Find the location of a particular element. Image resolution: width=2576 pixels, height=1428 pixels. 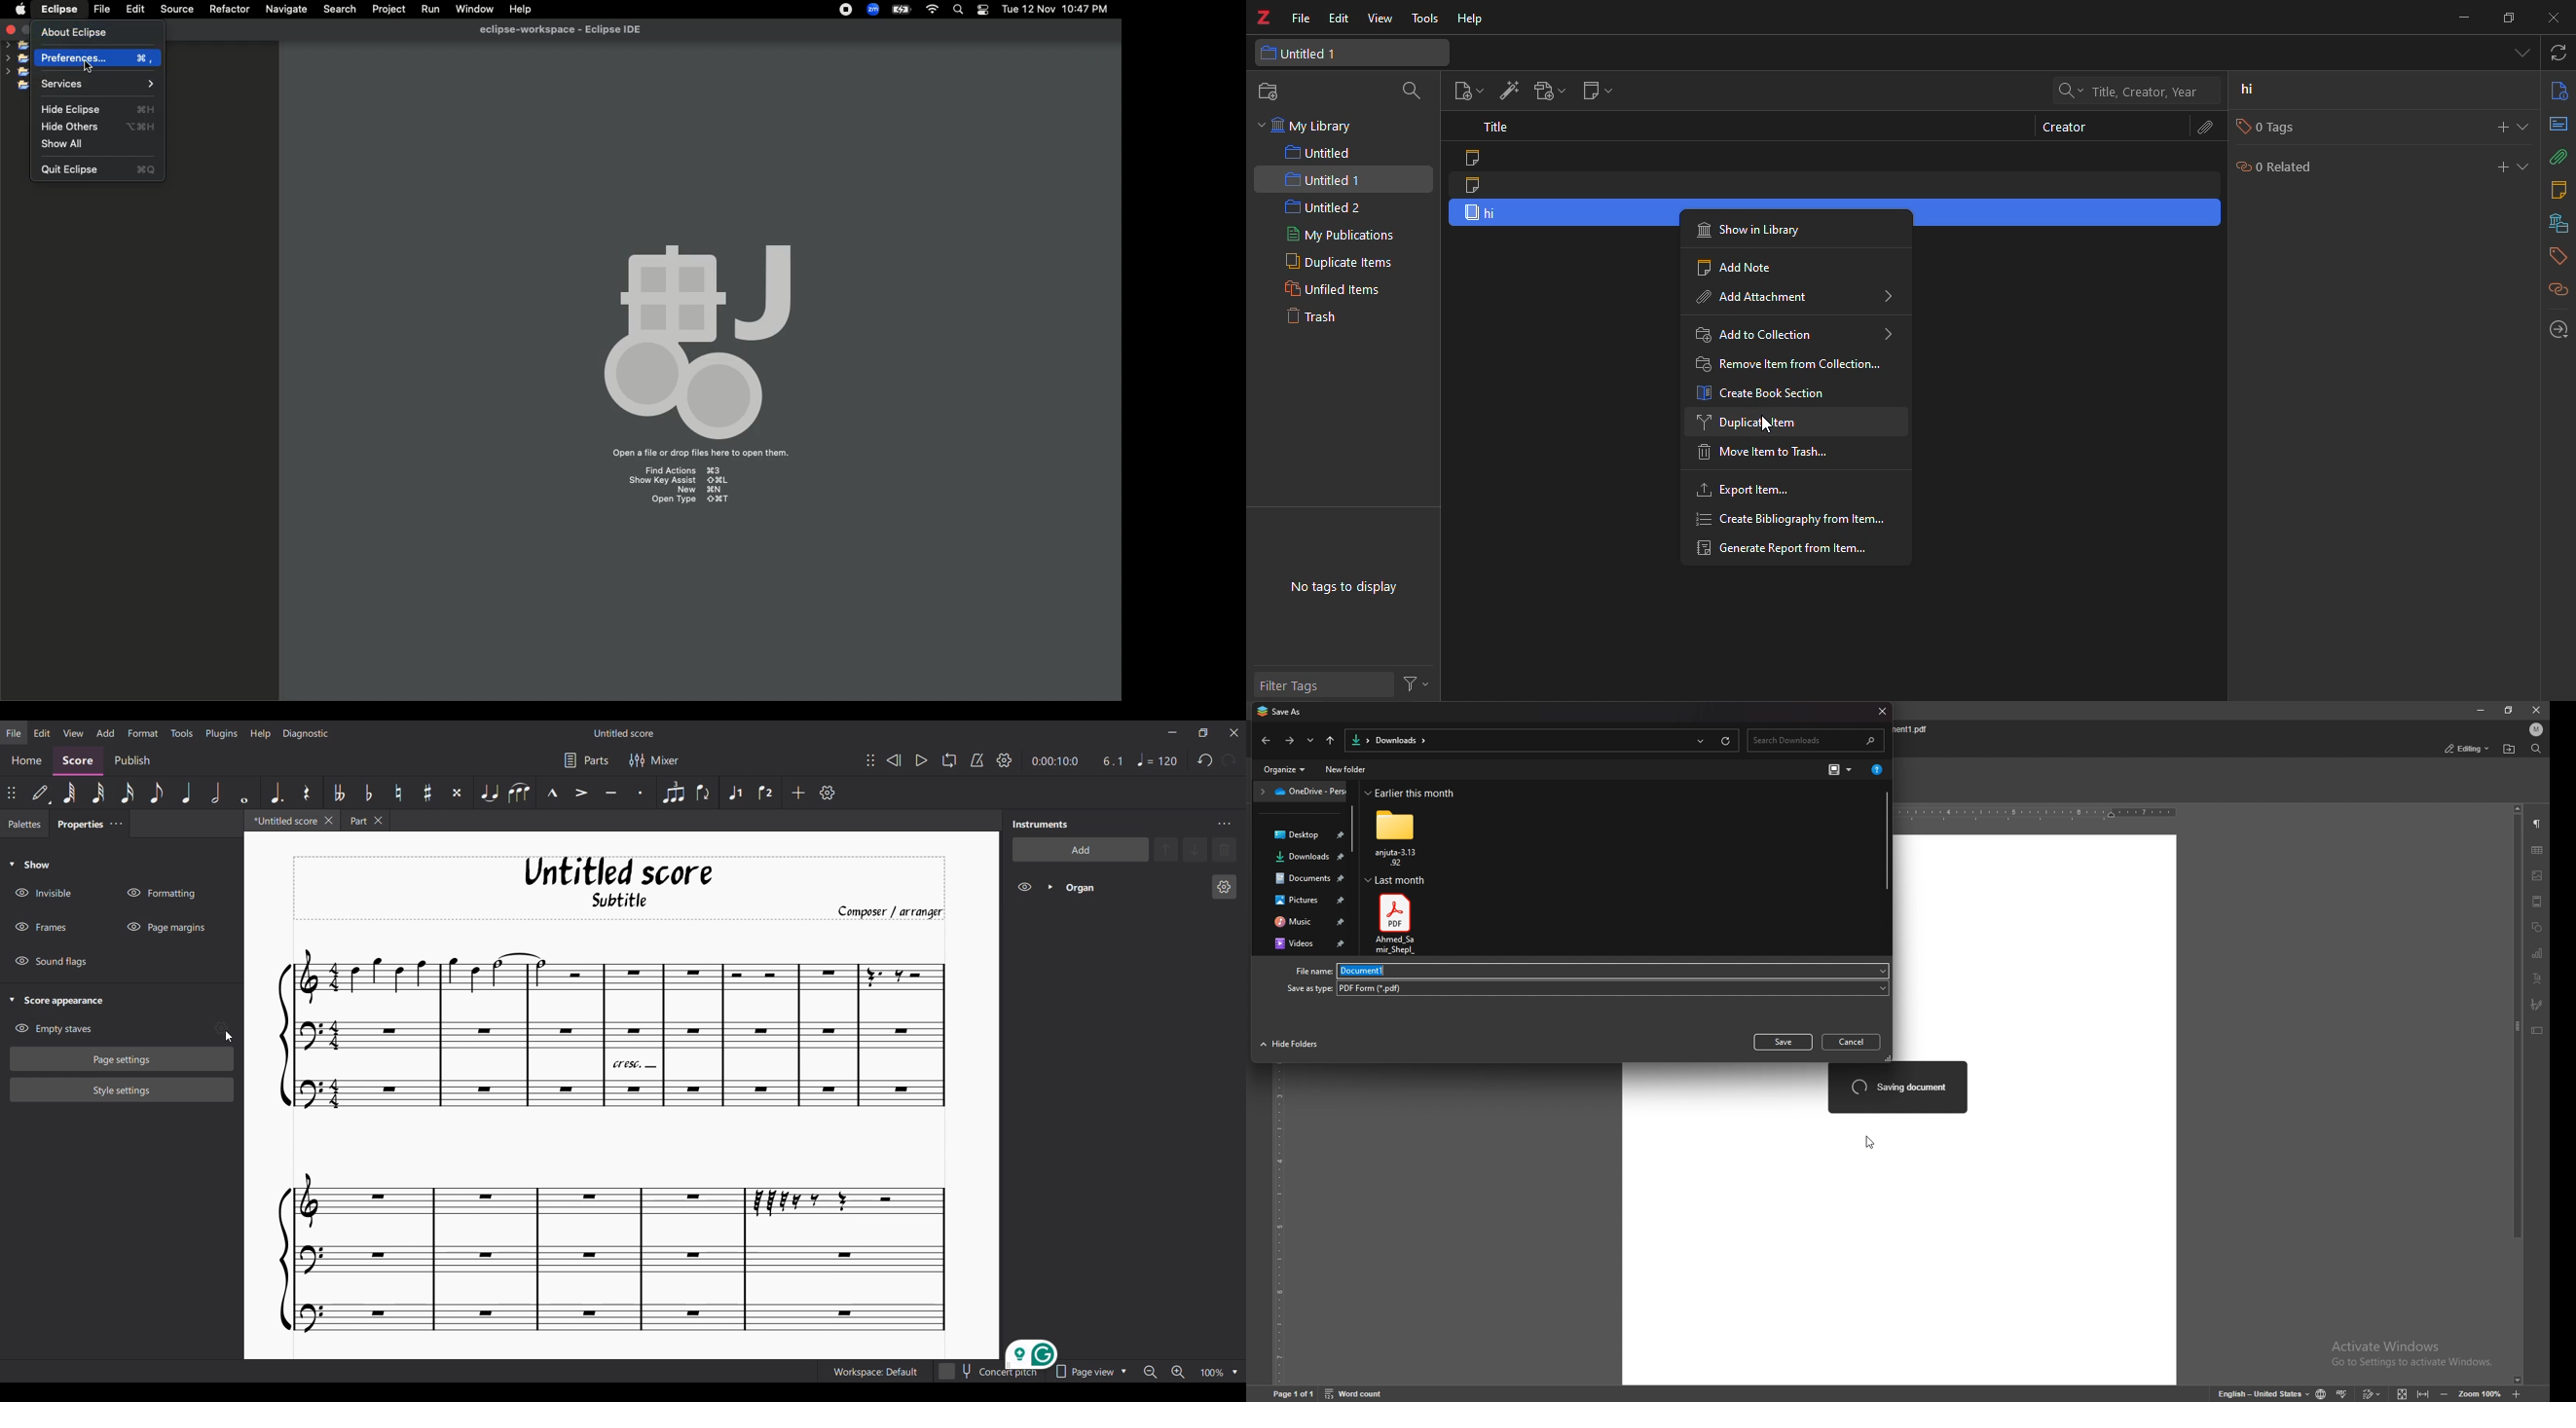

untitled is located at coordinates (1318, 151).